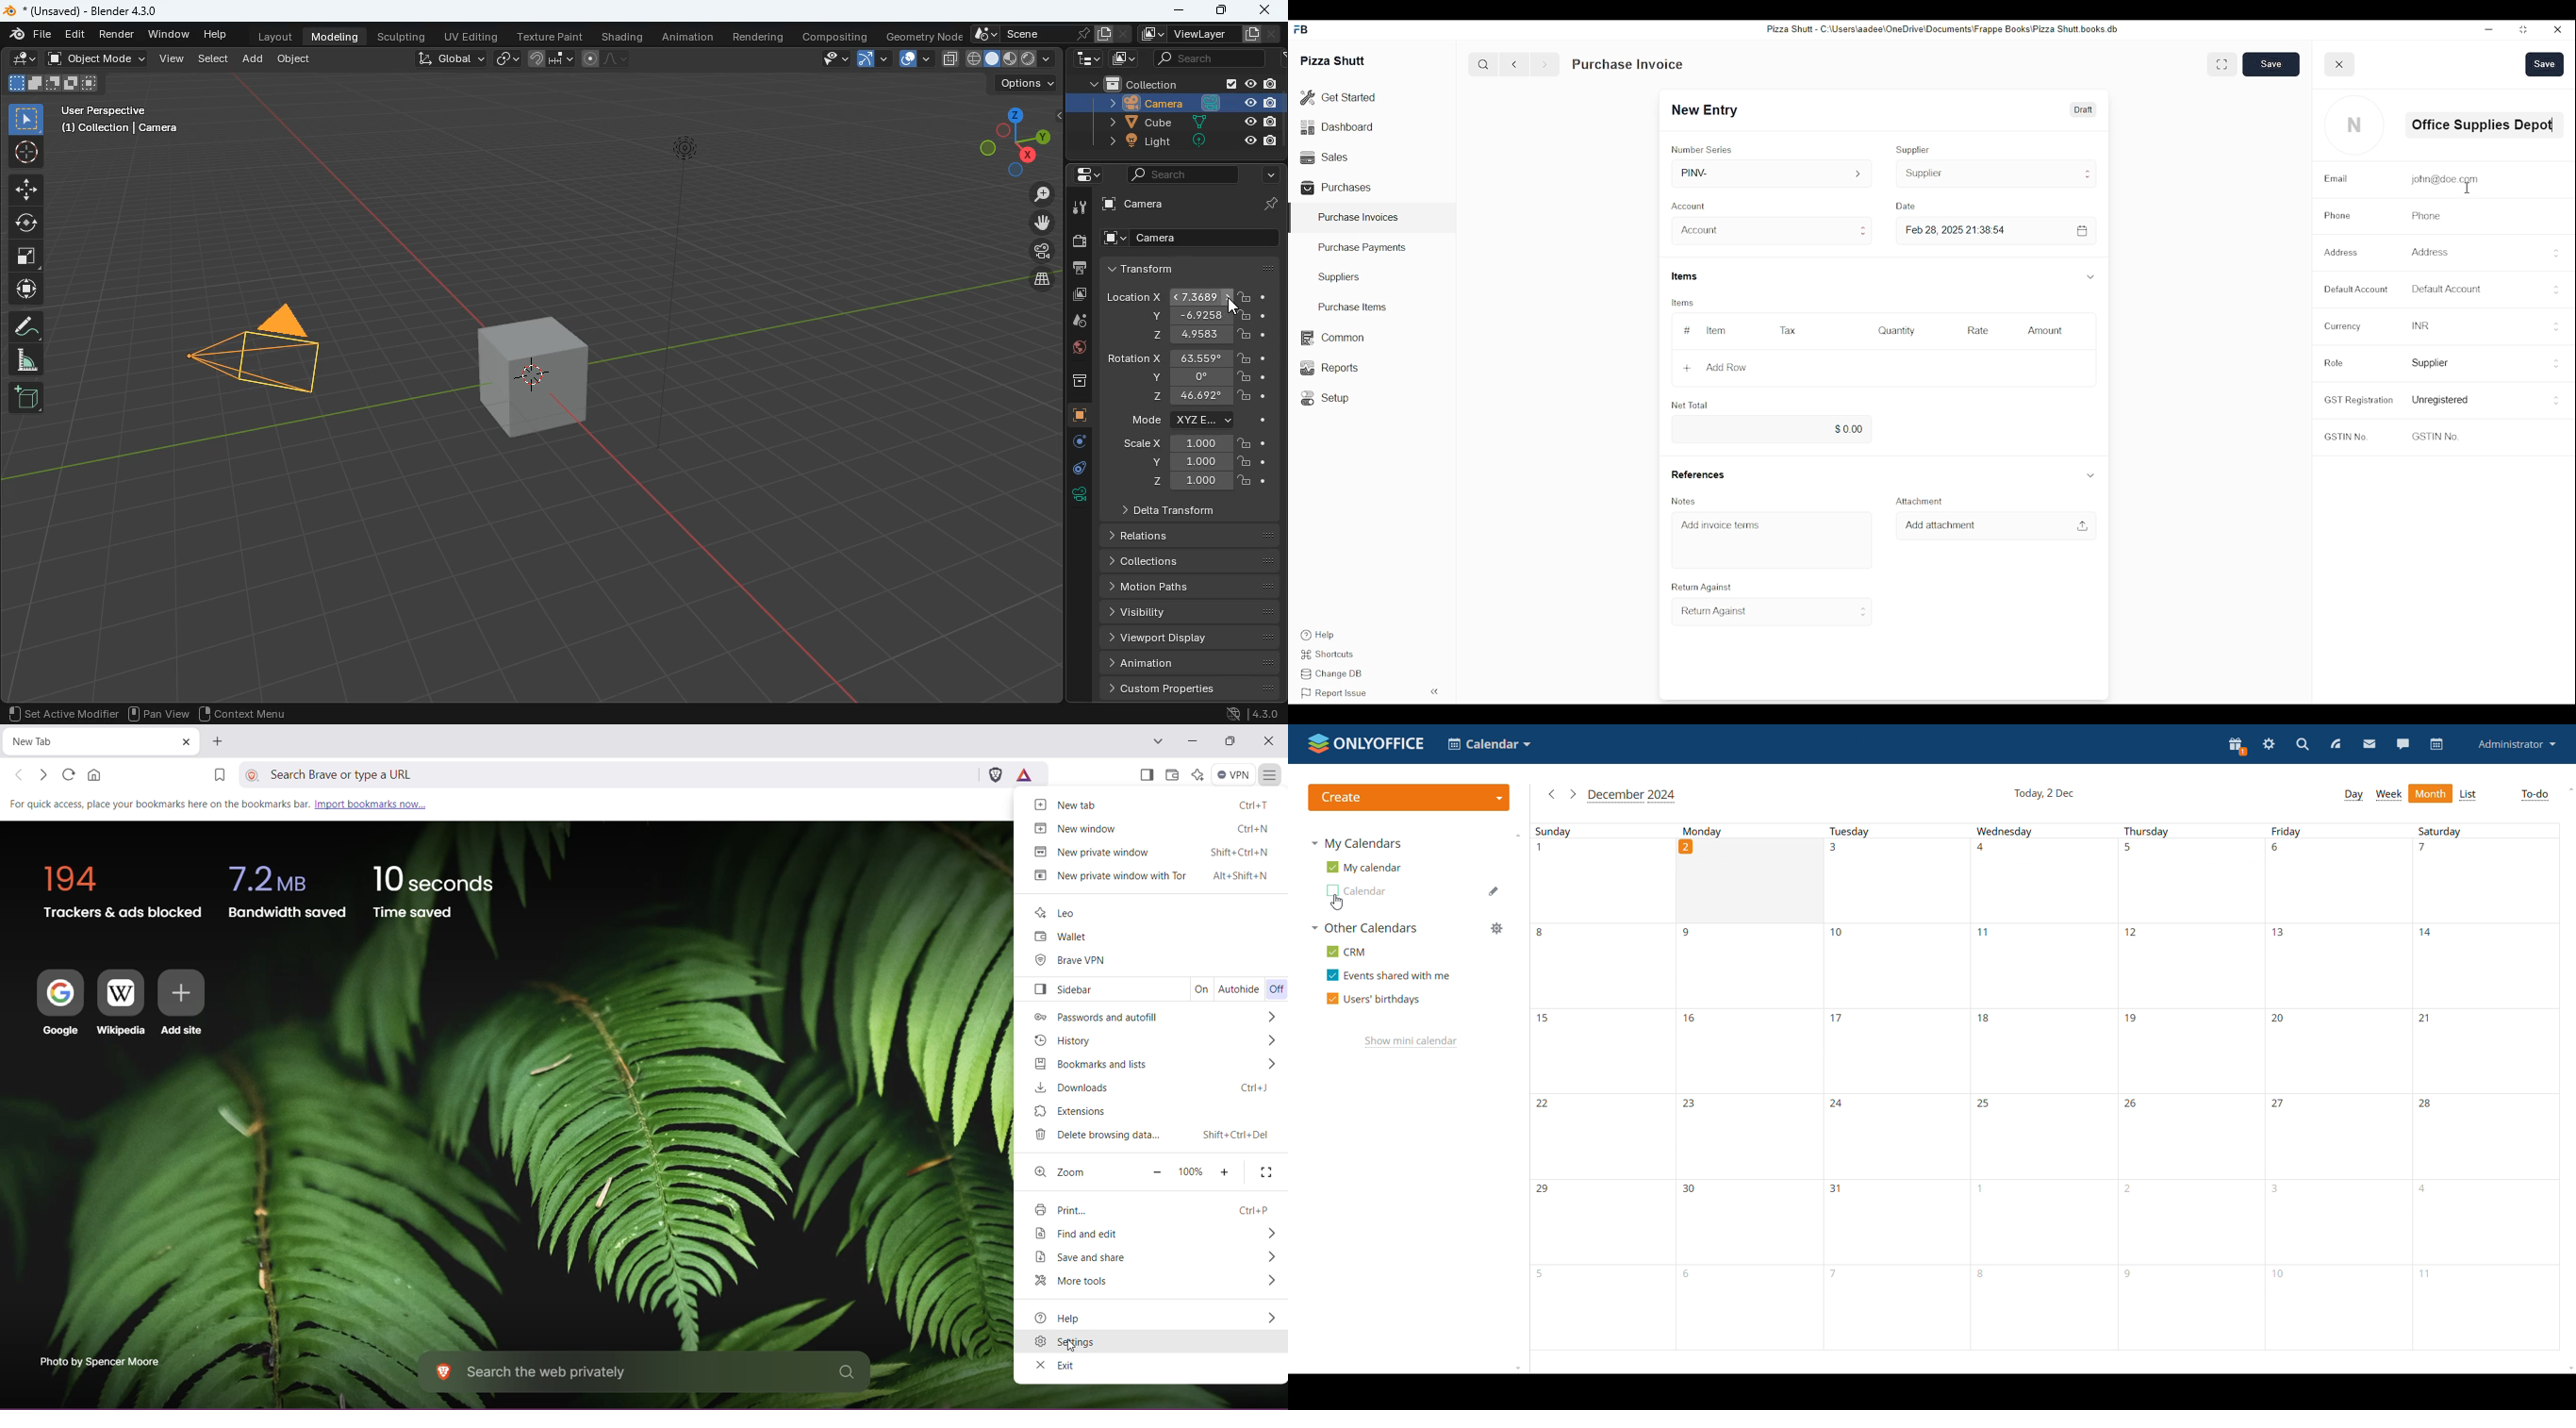 This screenshot has width=2576, height=1428. Describe the element at coordinates (2443, 179) in the screenshot. I see `john@doe.com` at that location.